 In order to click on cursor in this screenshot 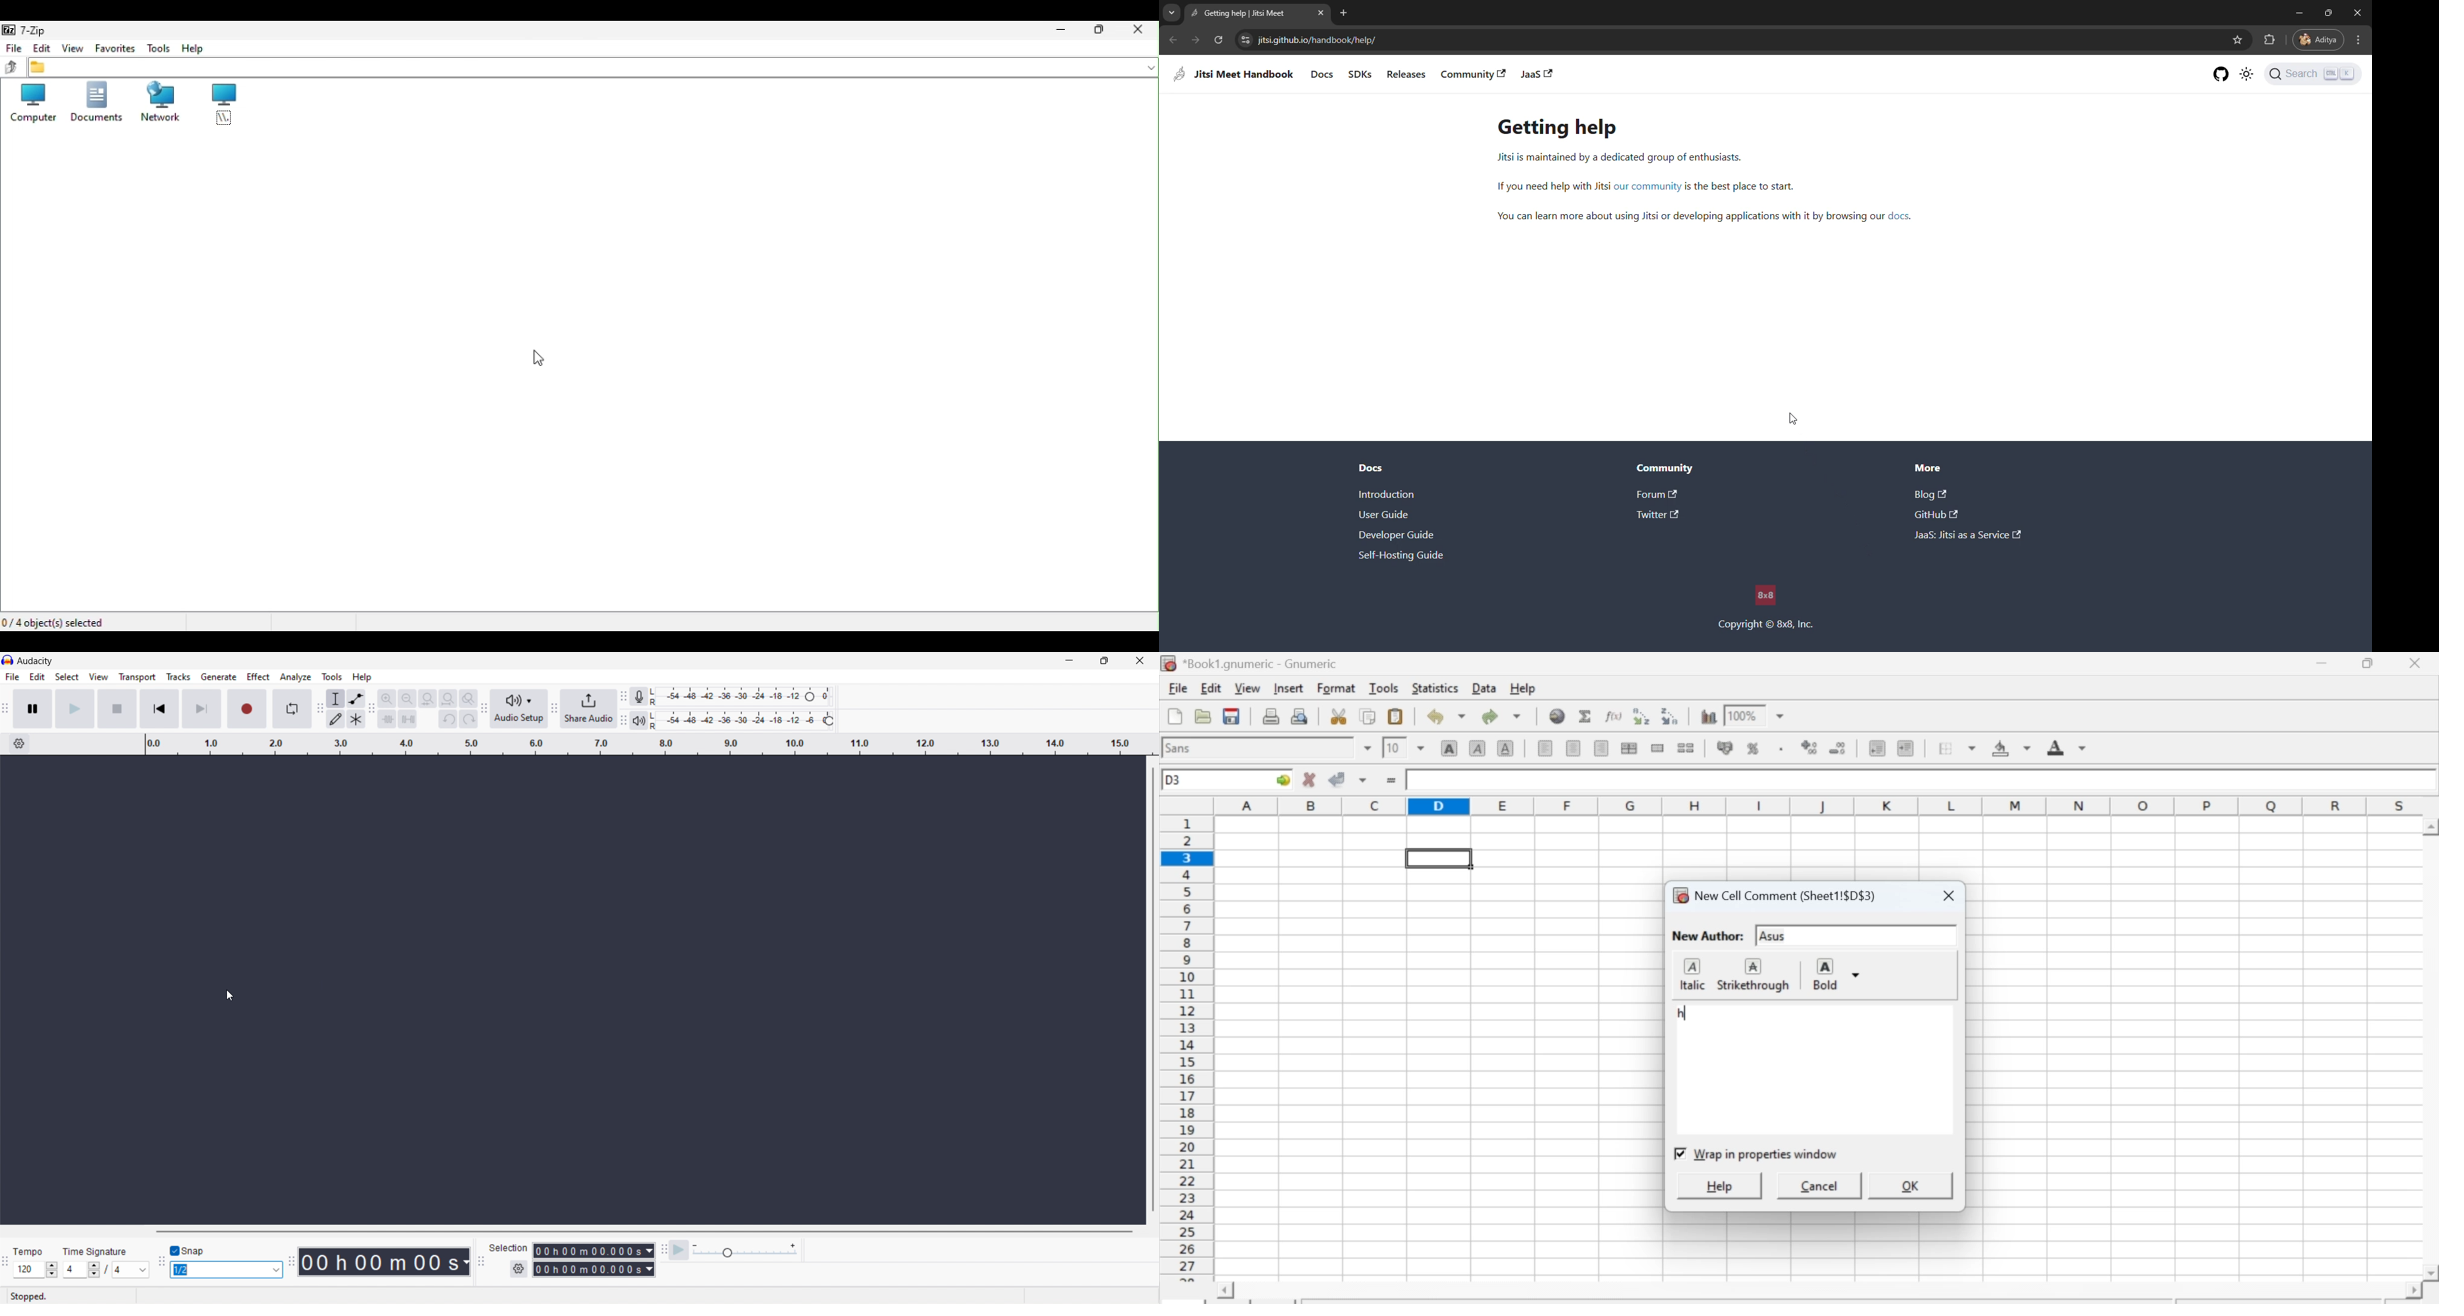, I will do `click(228, 996)`.